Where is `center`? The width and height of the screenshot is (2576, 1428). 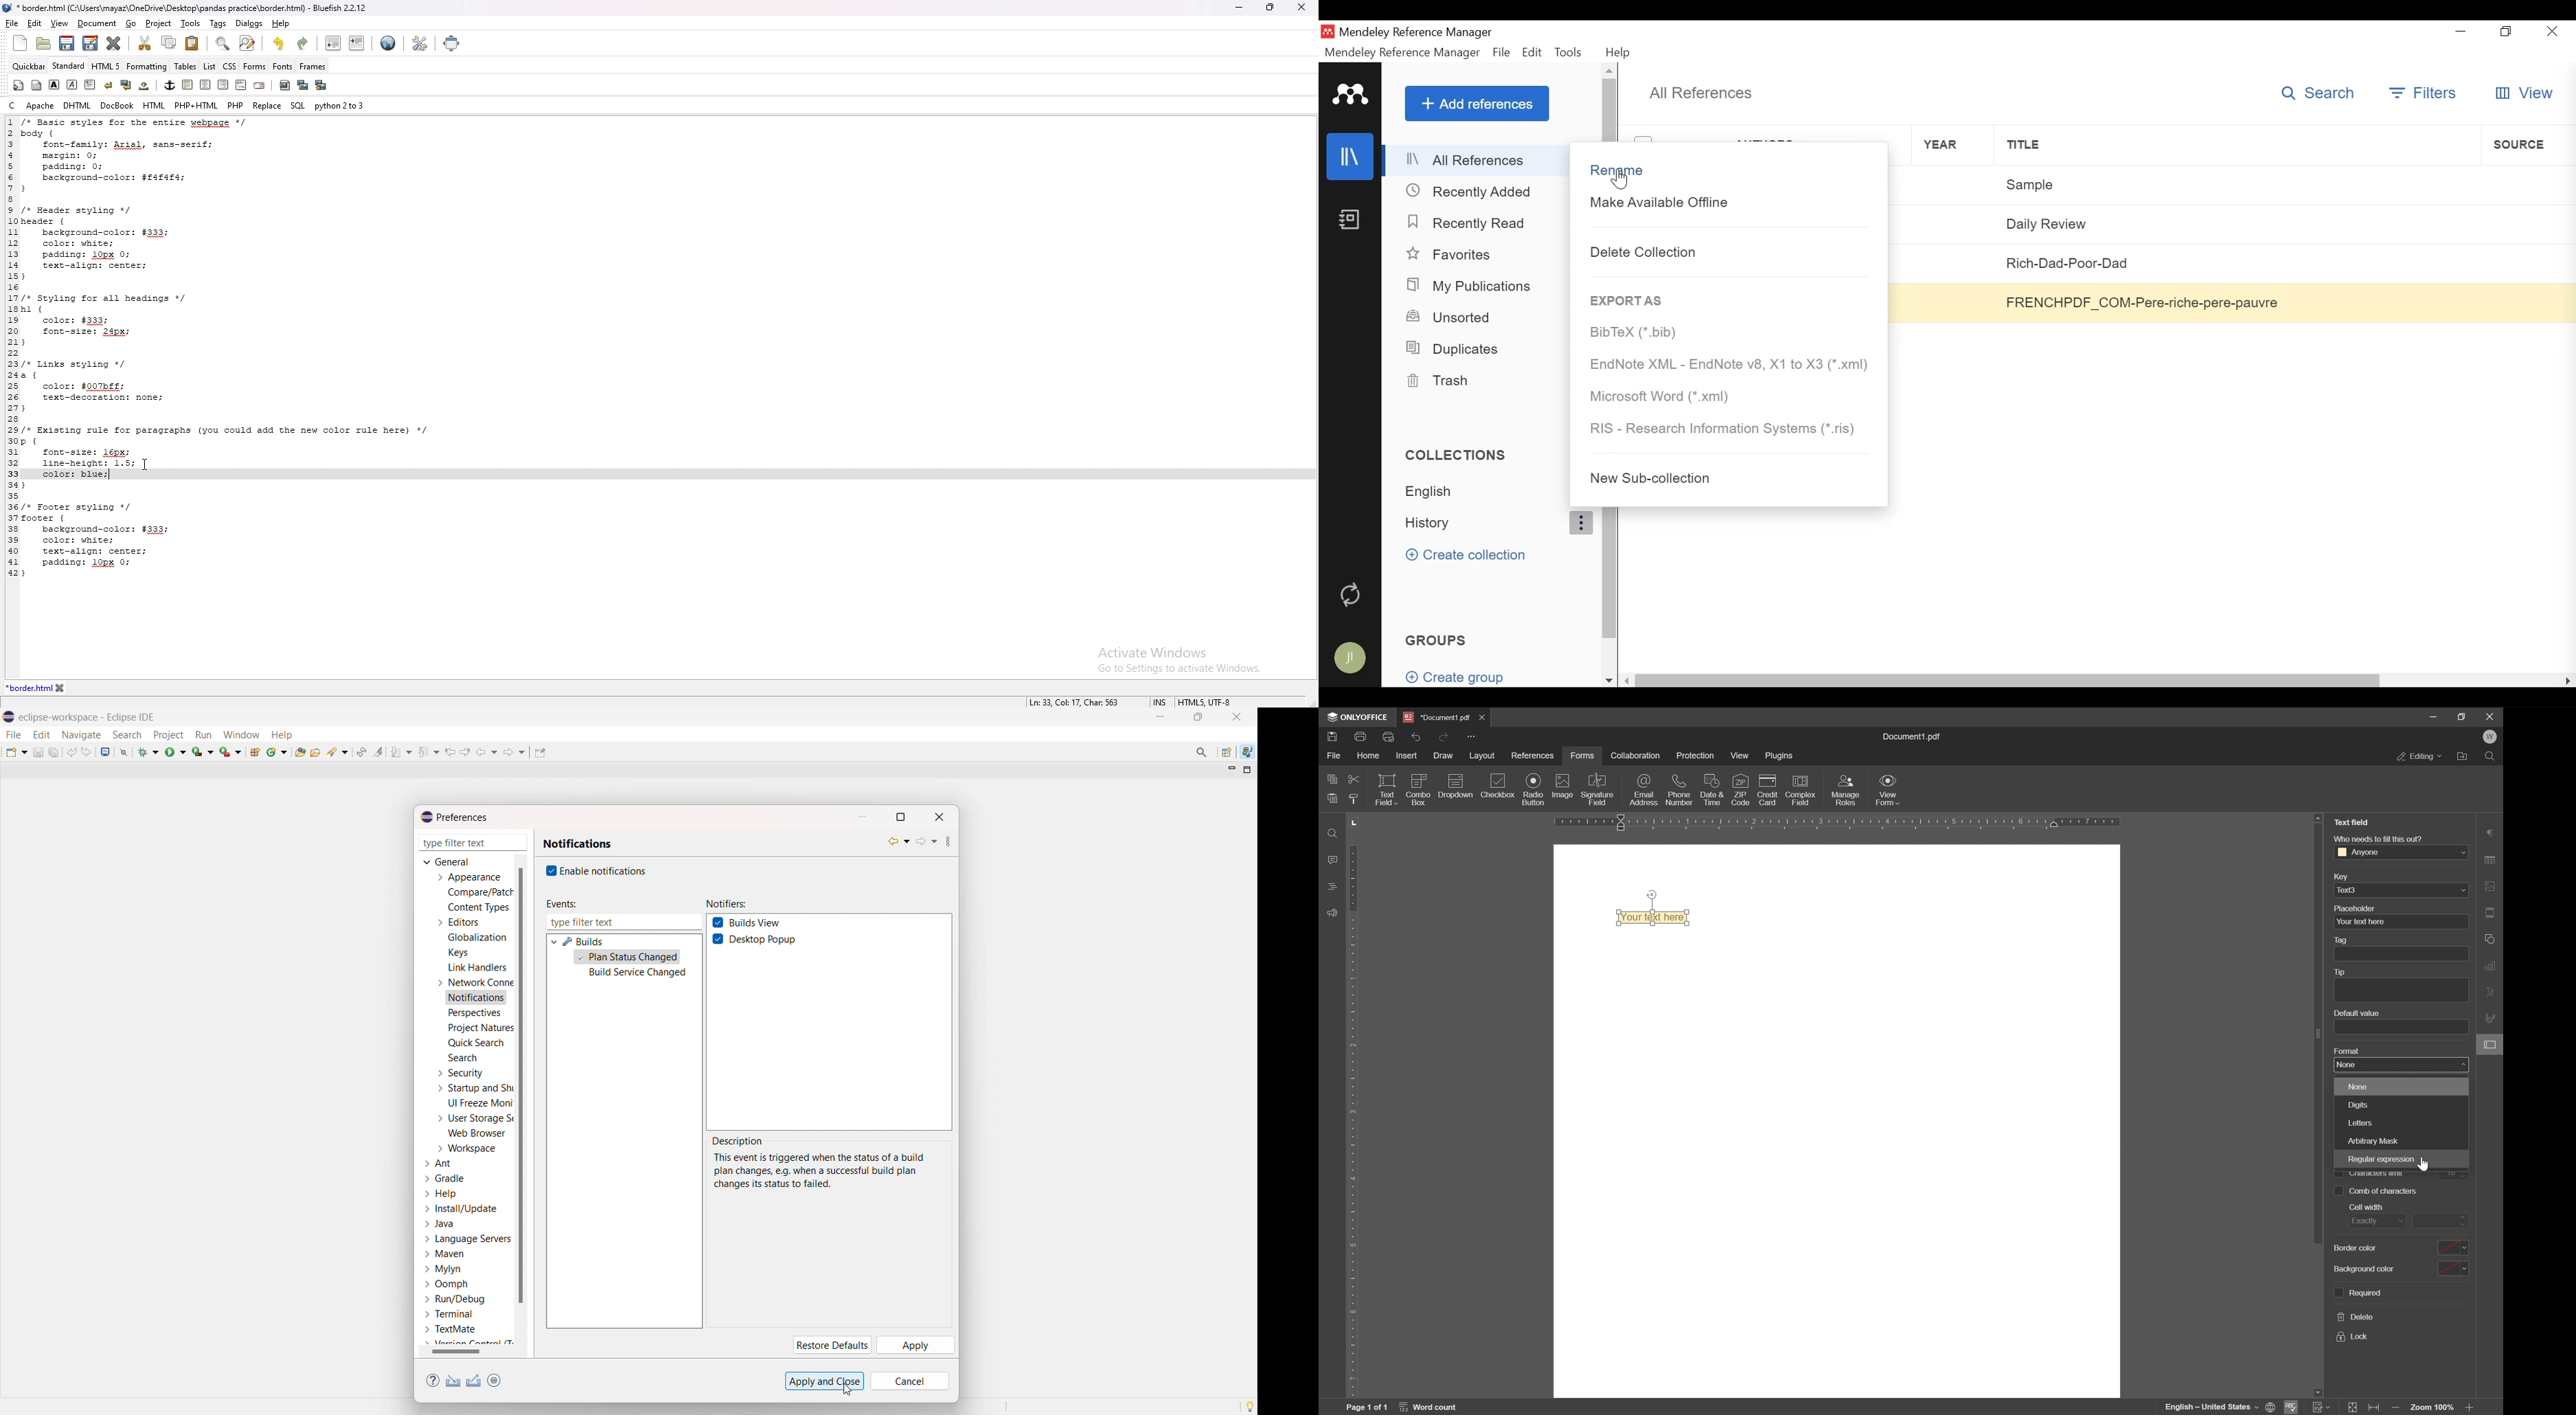 center is located at coordinates (205, 84).